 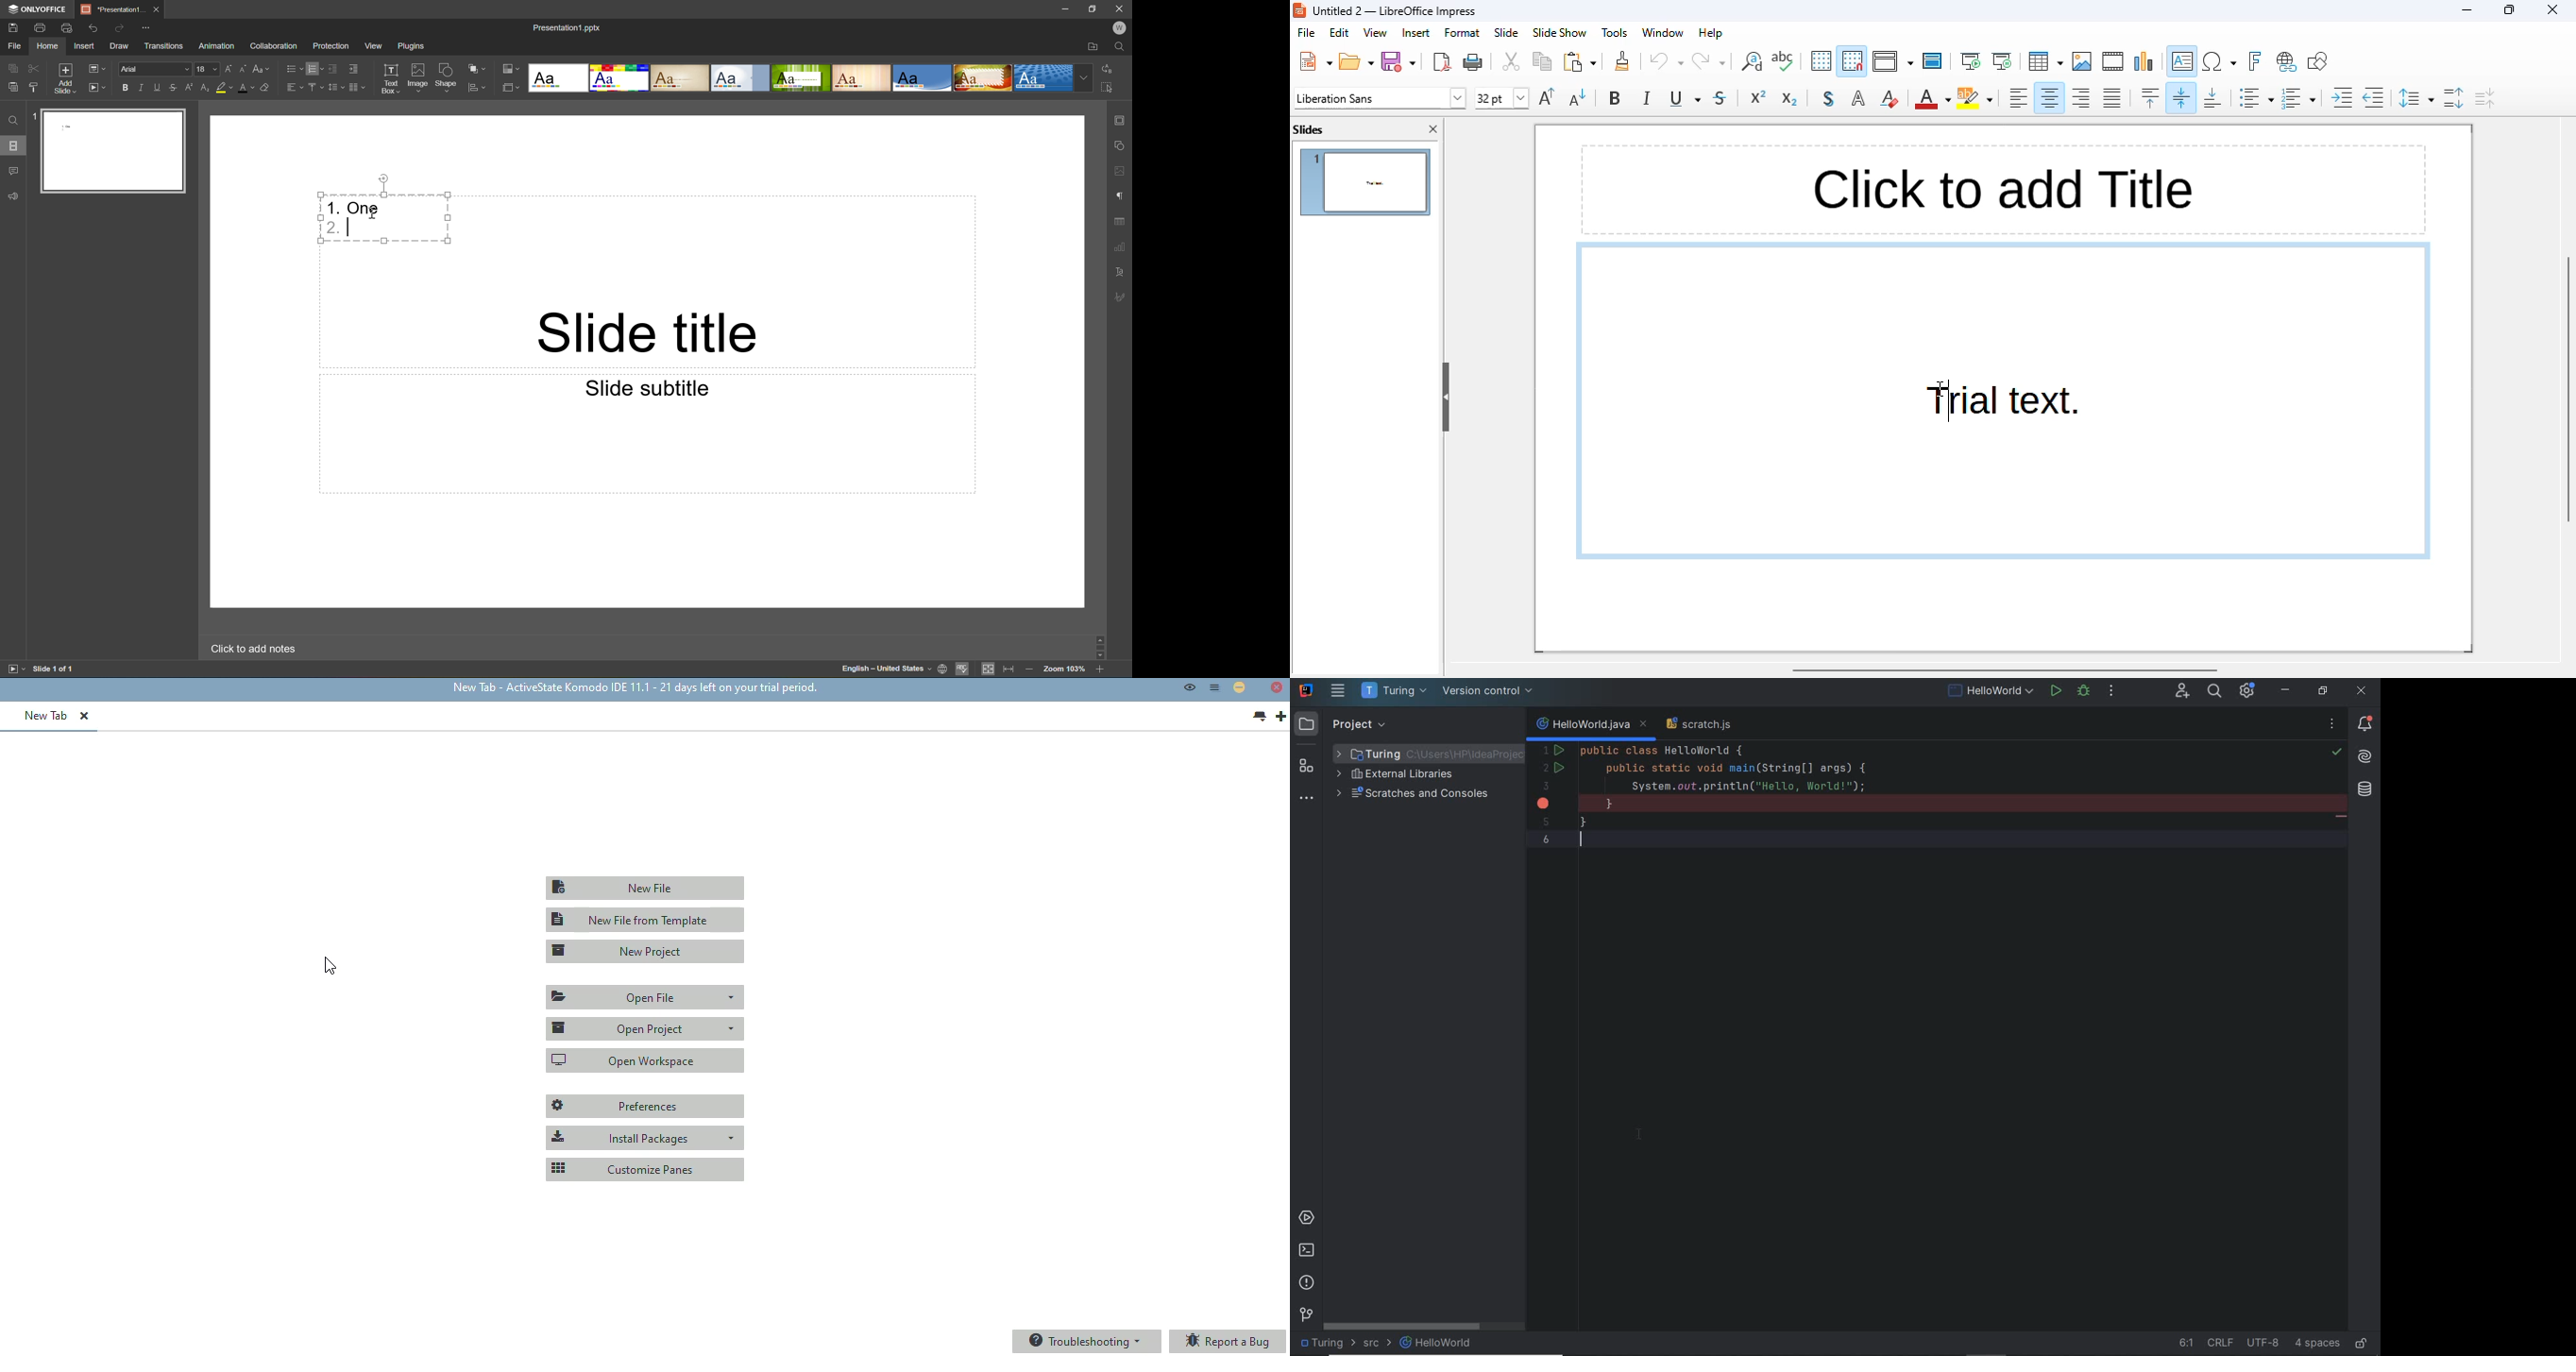 What do you see at coordinates (510, 87) in the screenshot?
I see `Change slide size` at bounding box center [510, 87].